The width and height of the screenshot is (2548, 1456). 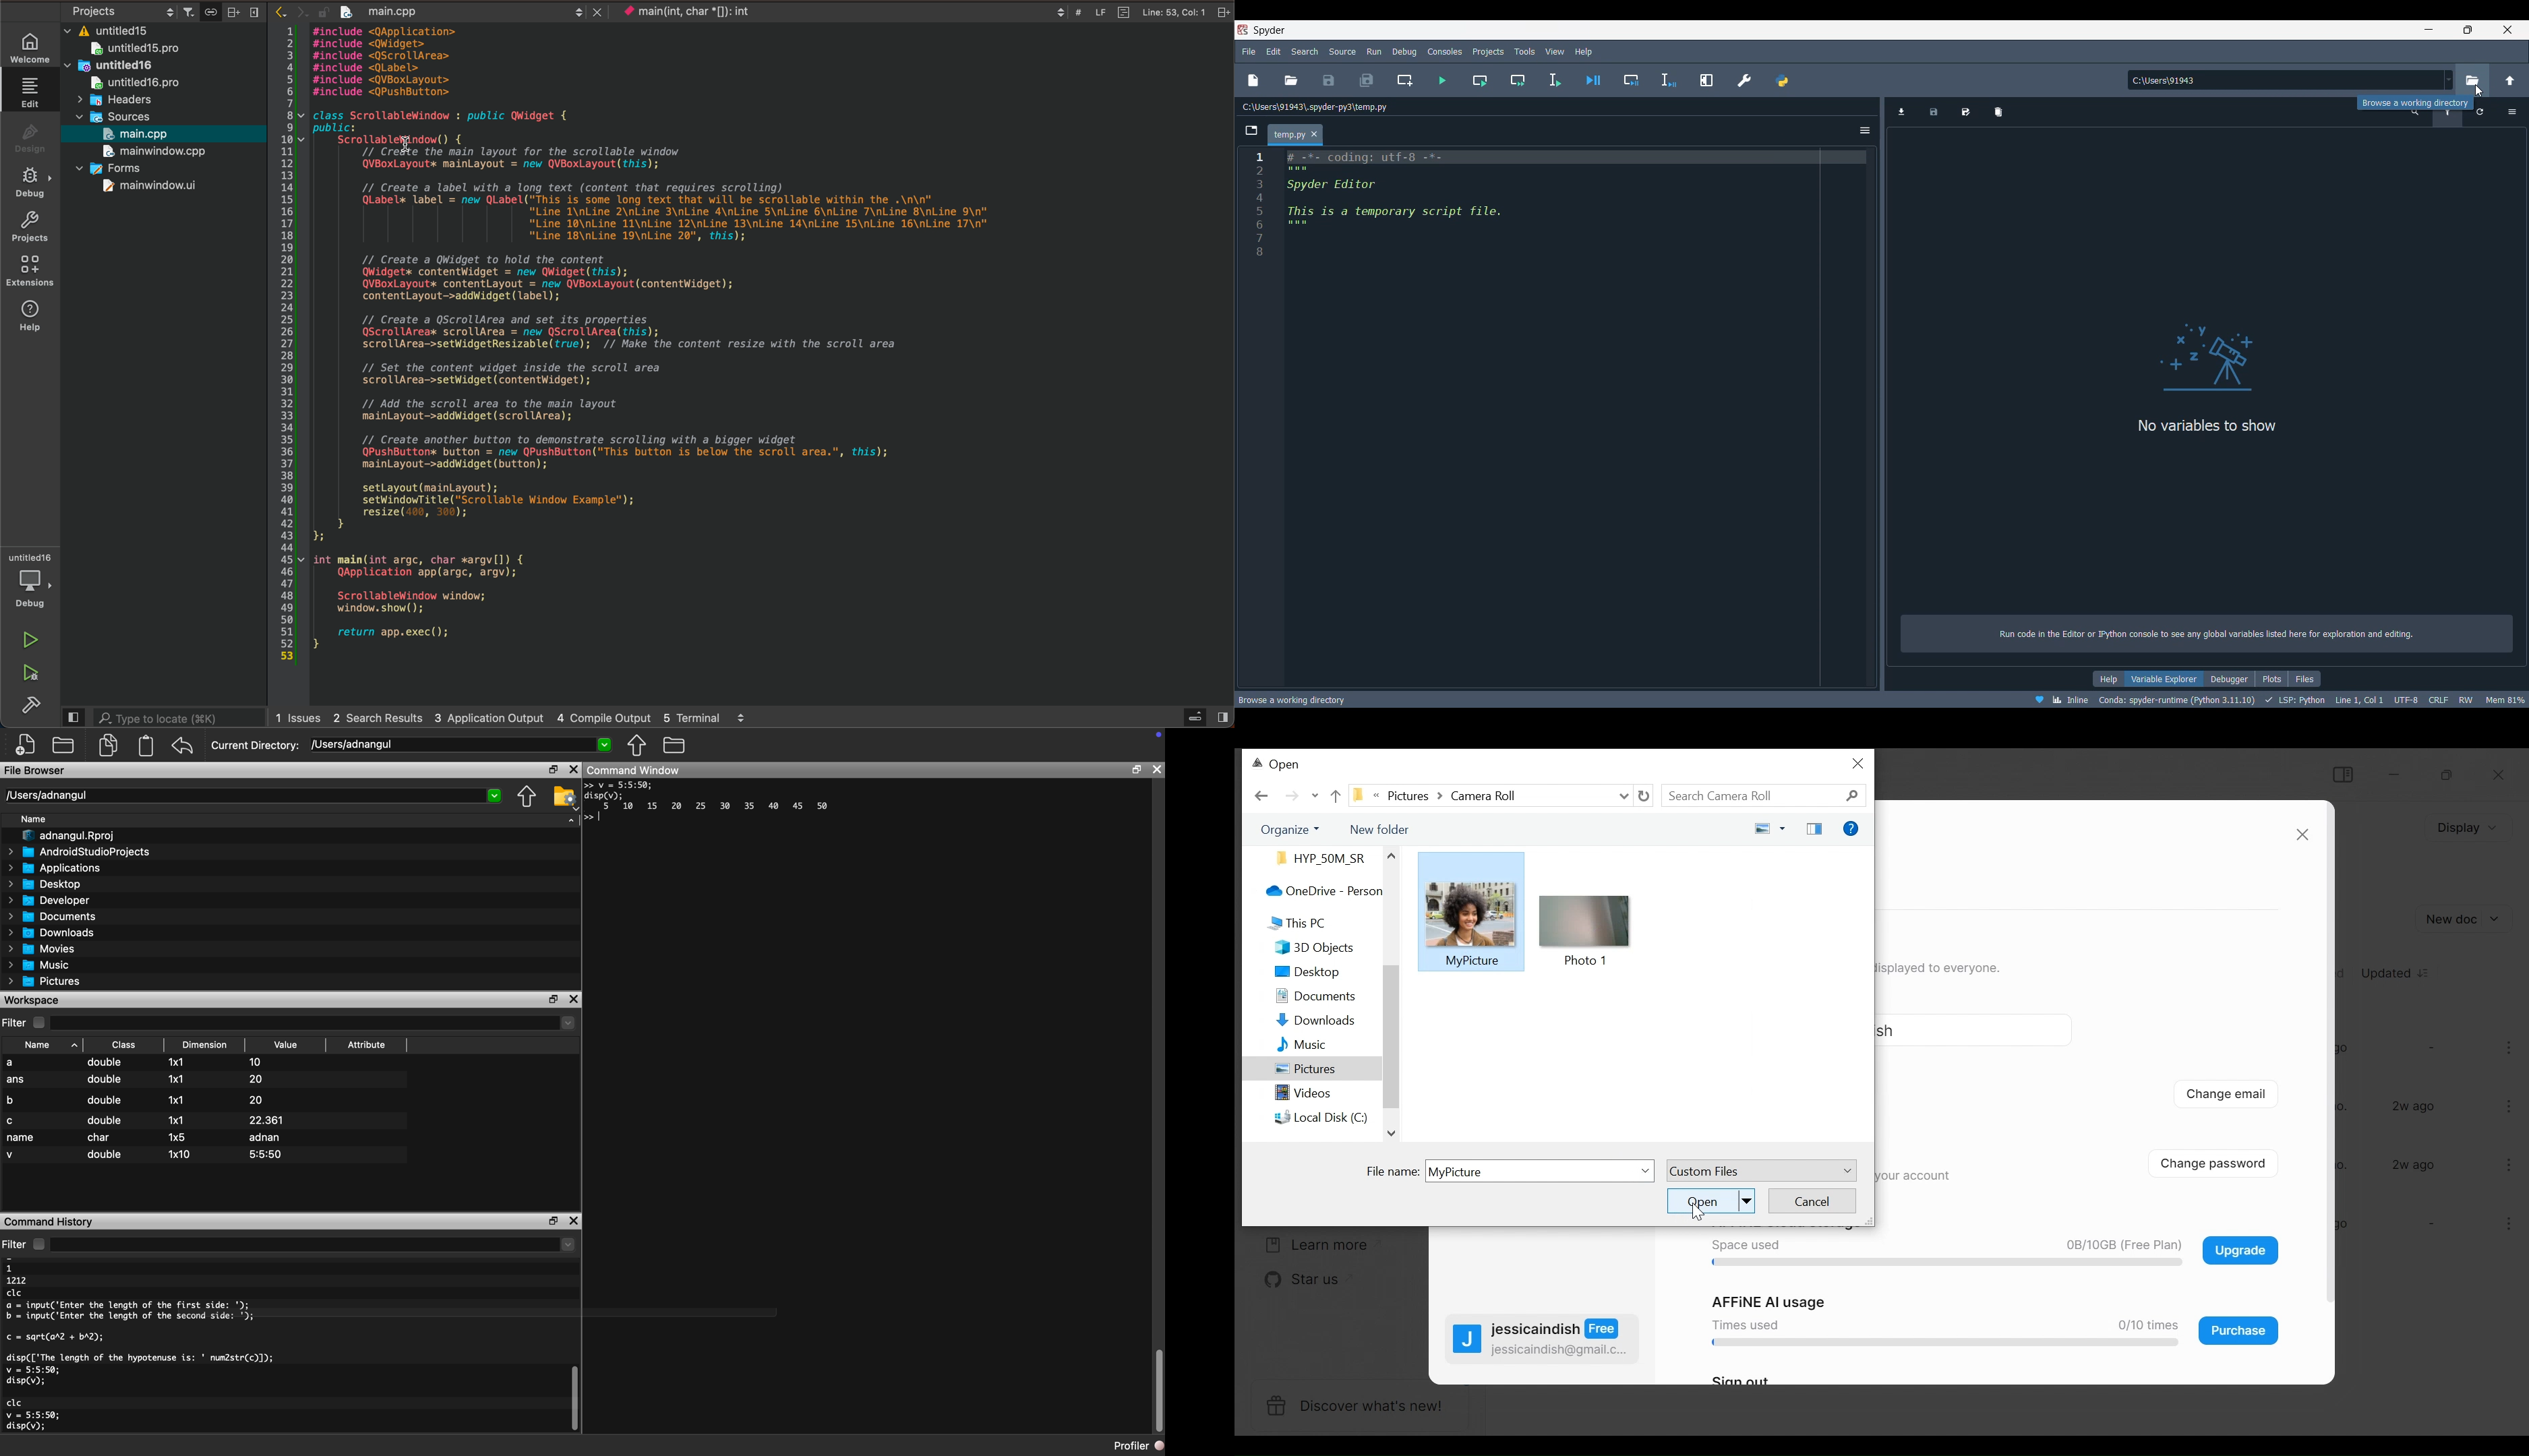 I want to click on Change password, so click(x=2223, y=1162).